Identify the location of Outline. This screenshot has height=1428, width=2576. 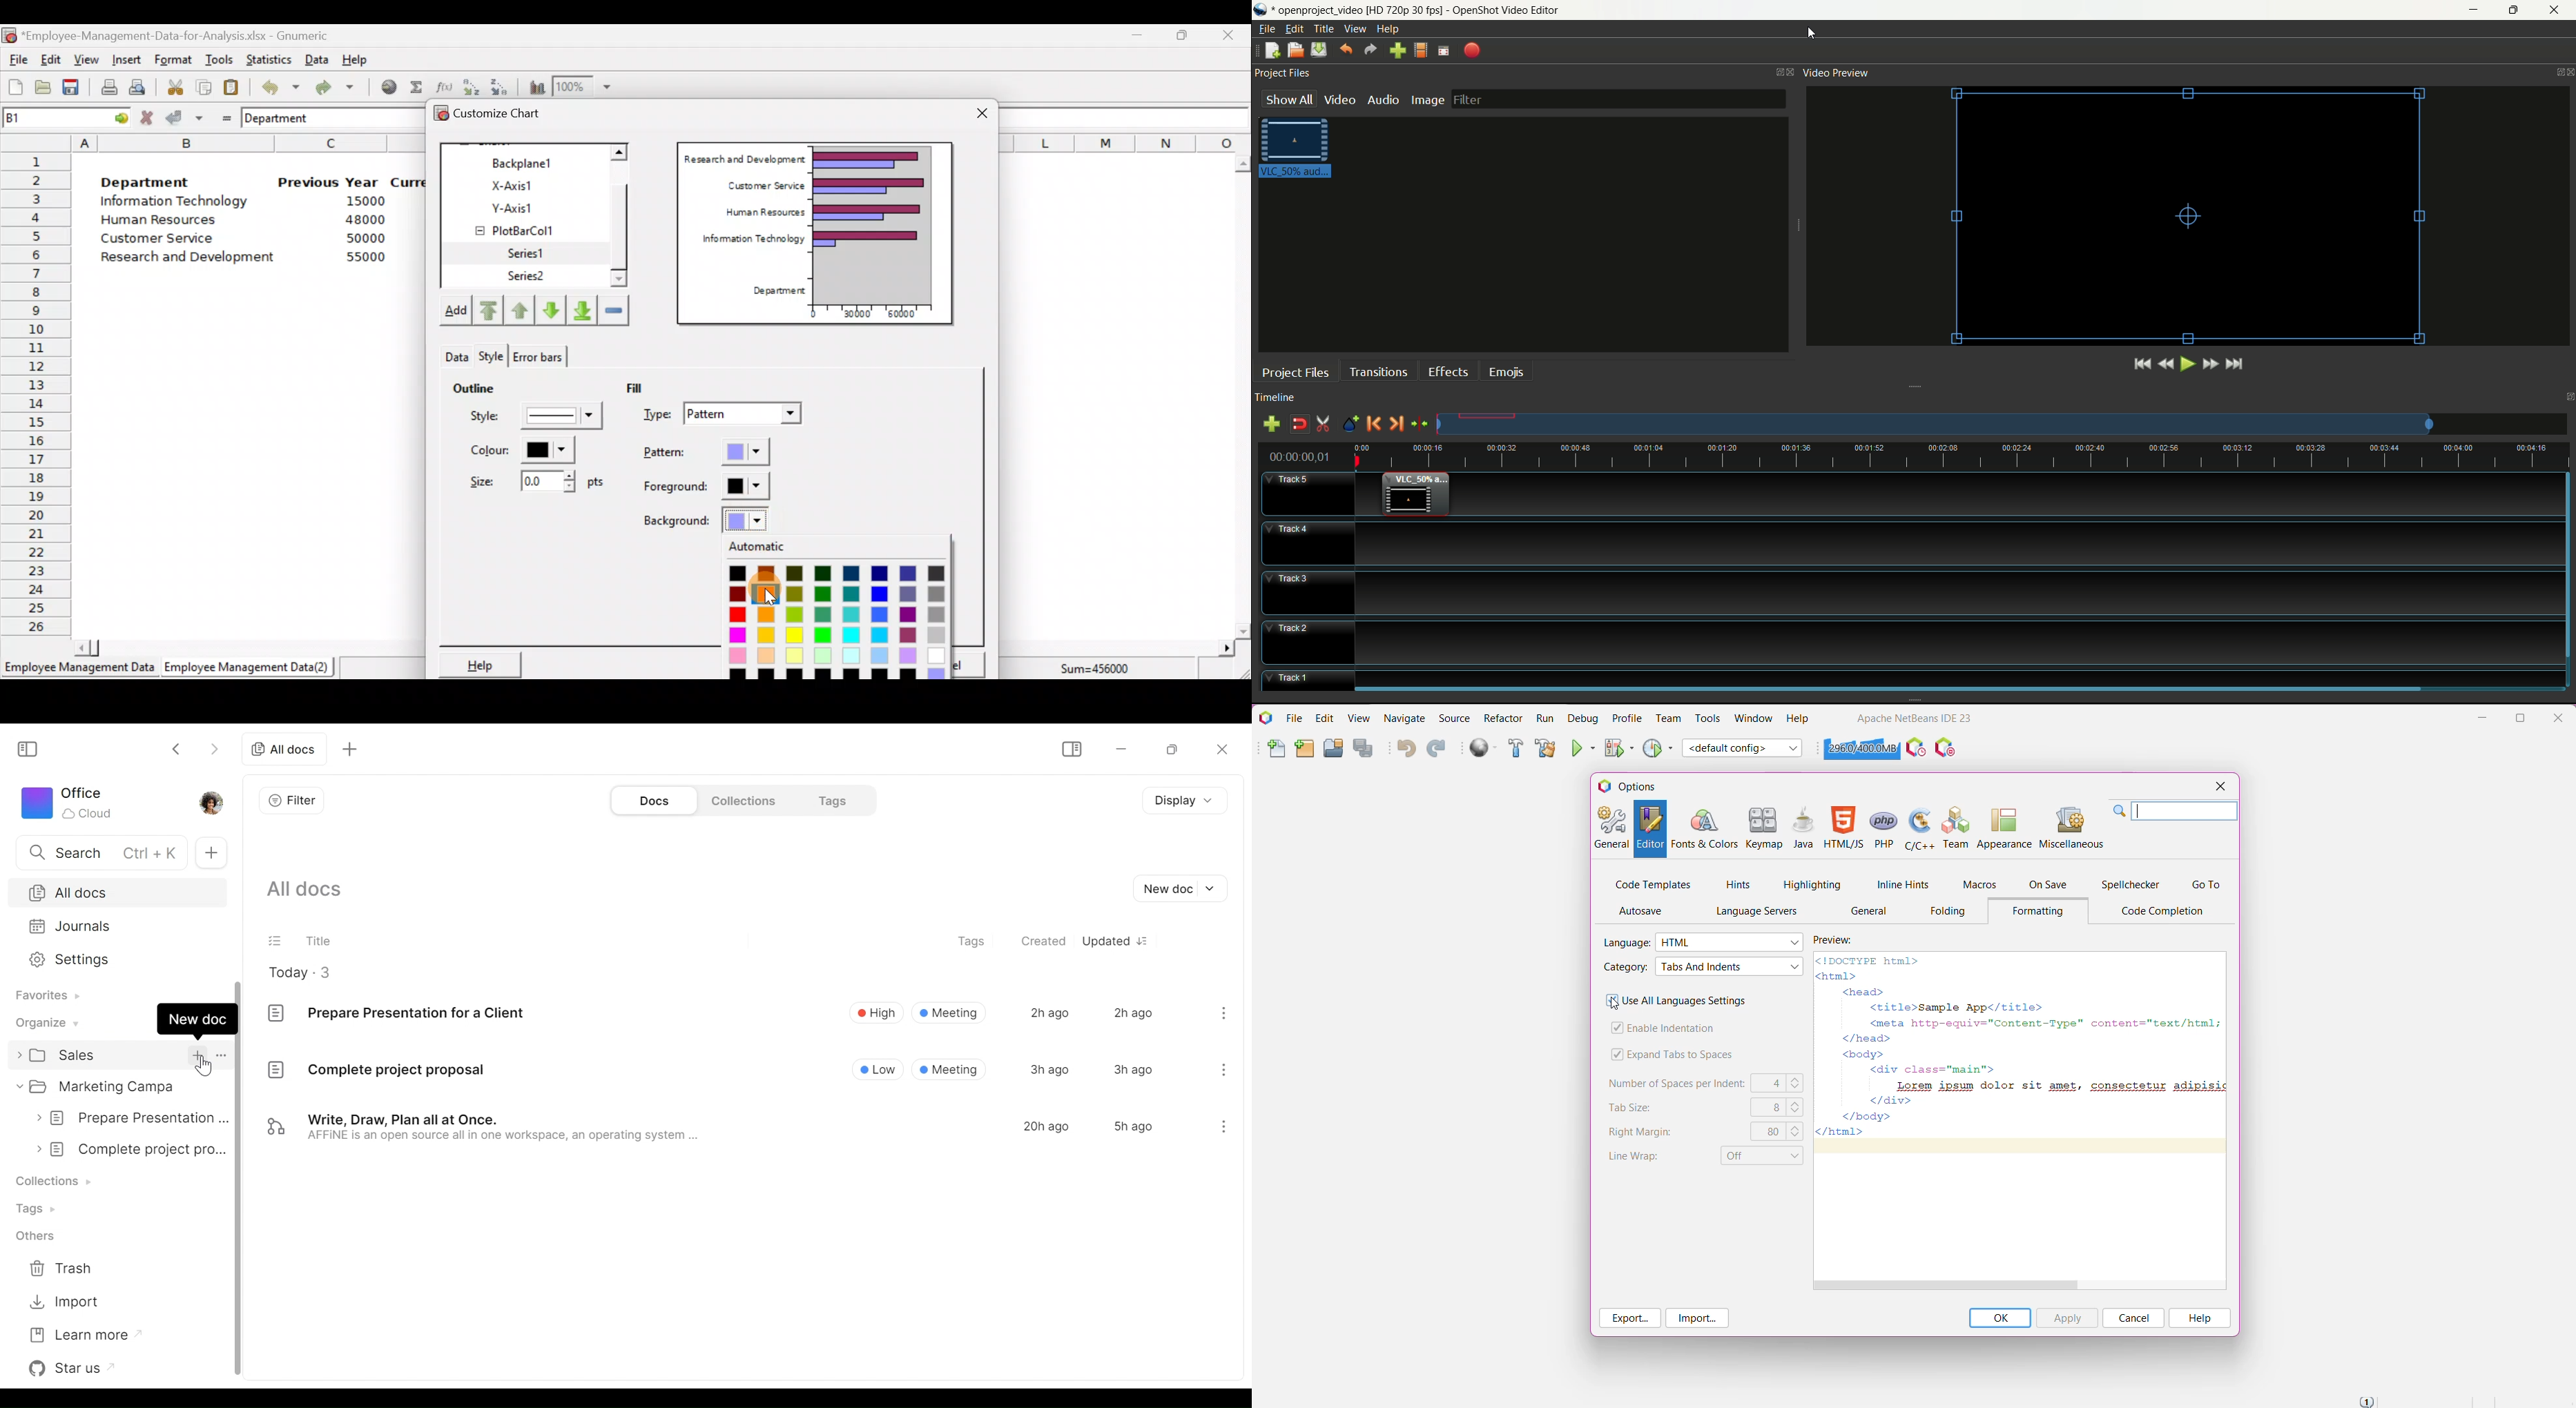
(473, 386).